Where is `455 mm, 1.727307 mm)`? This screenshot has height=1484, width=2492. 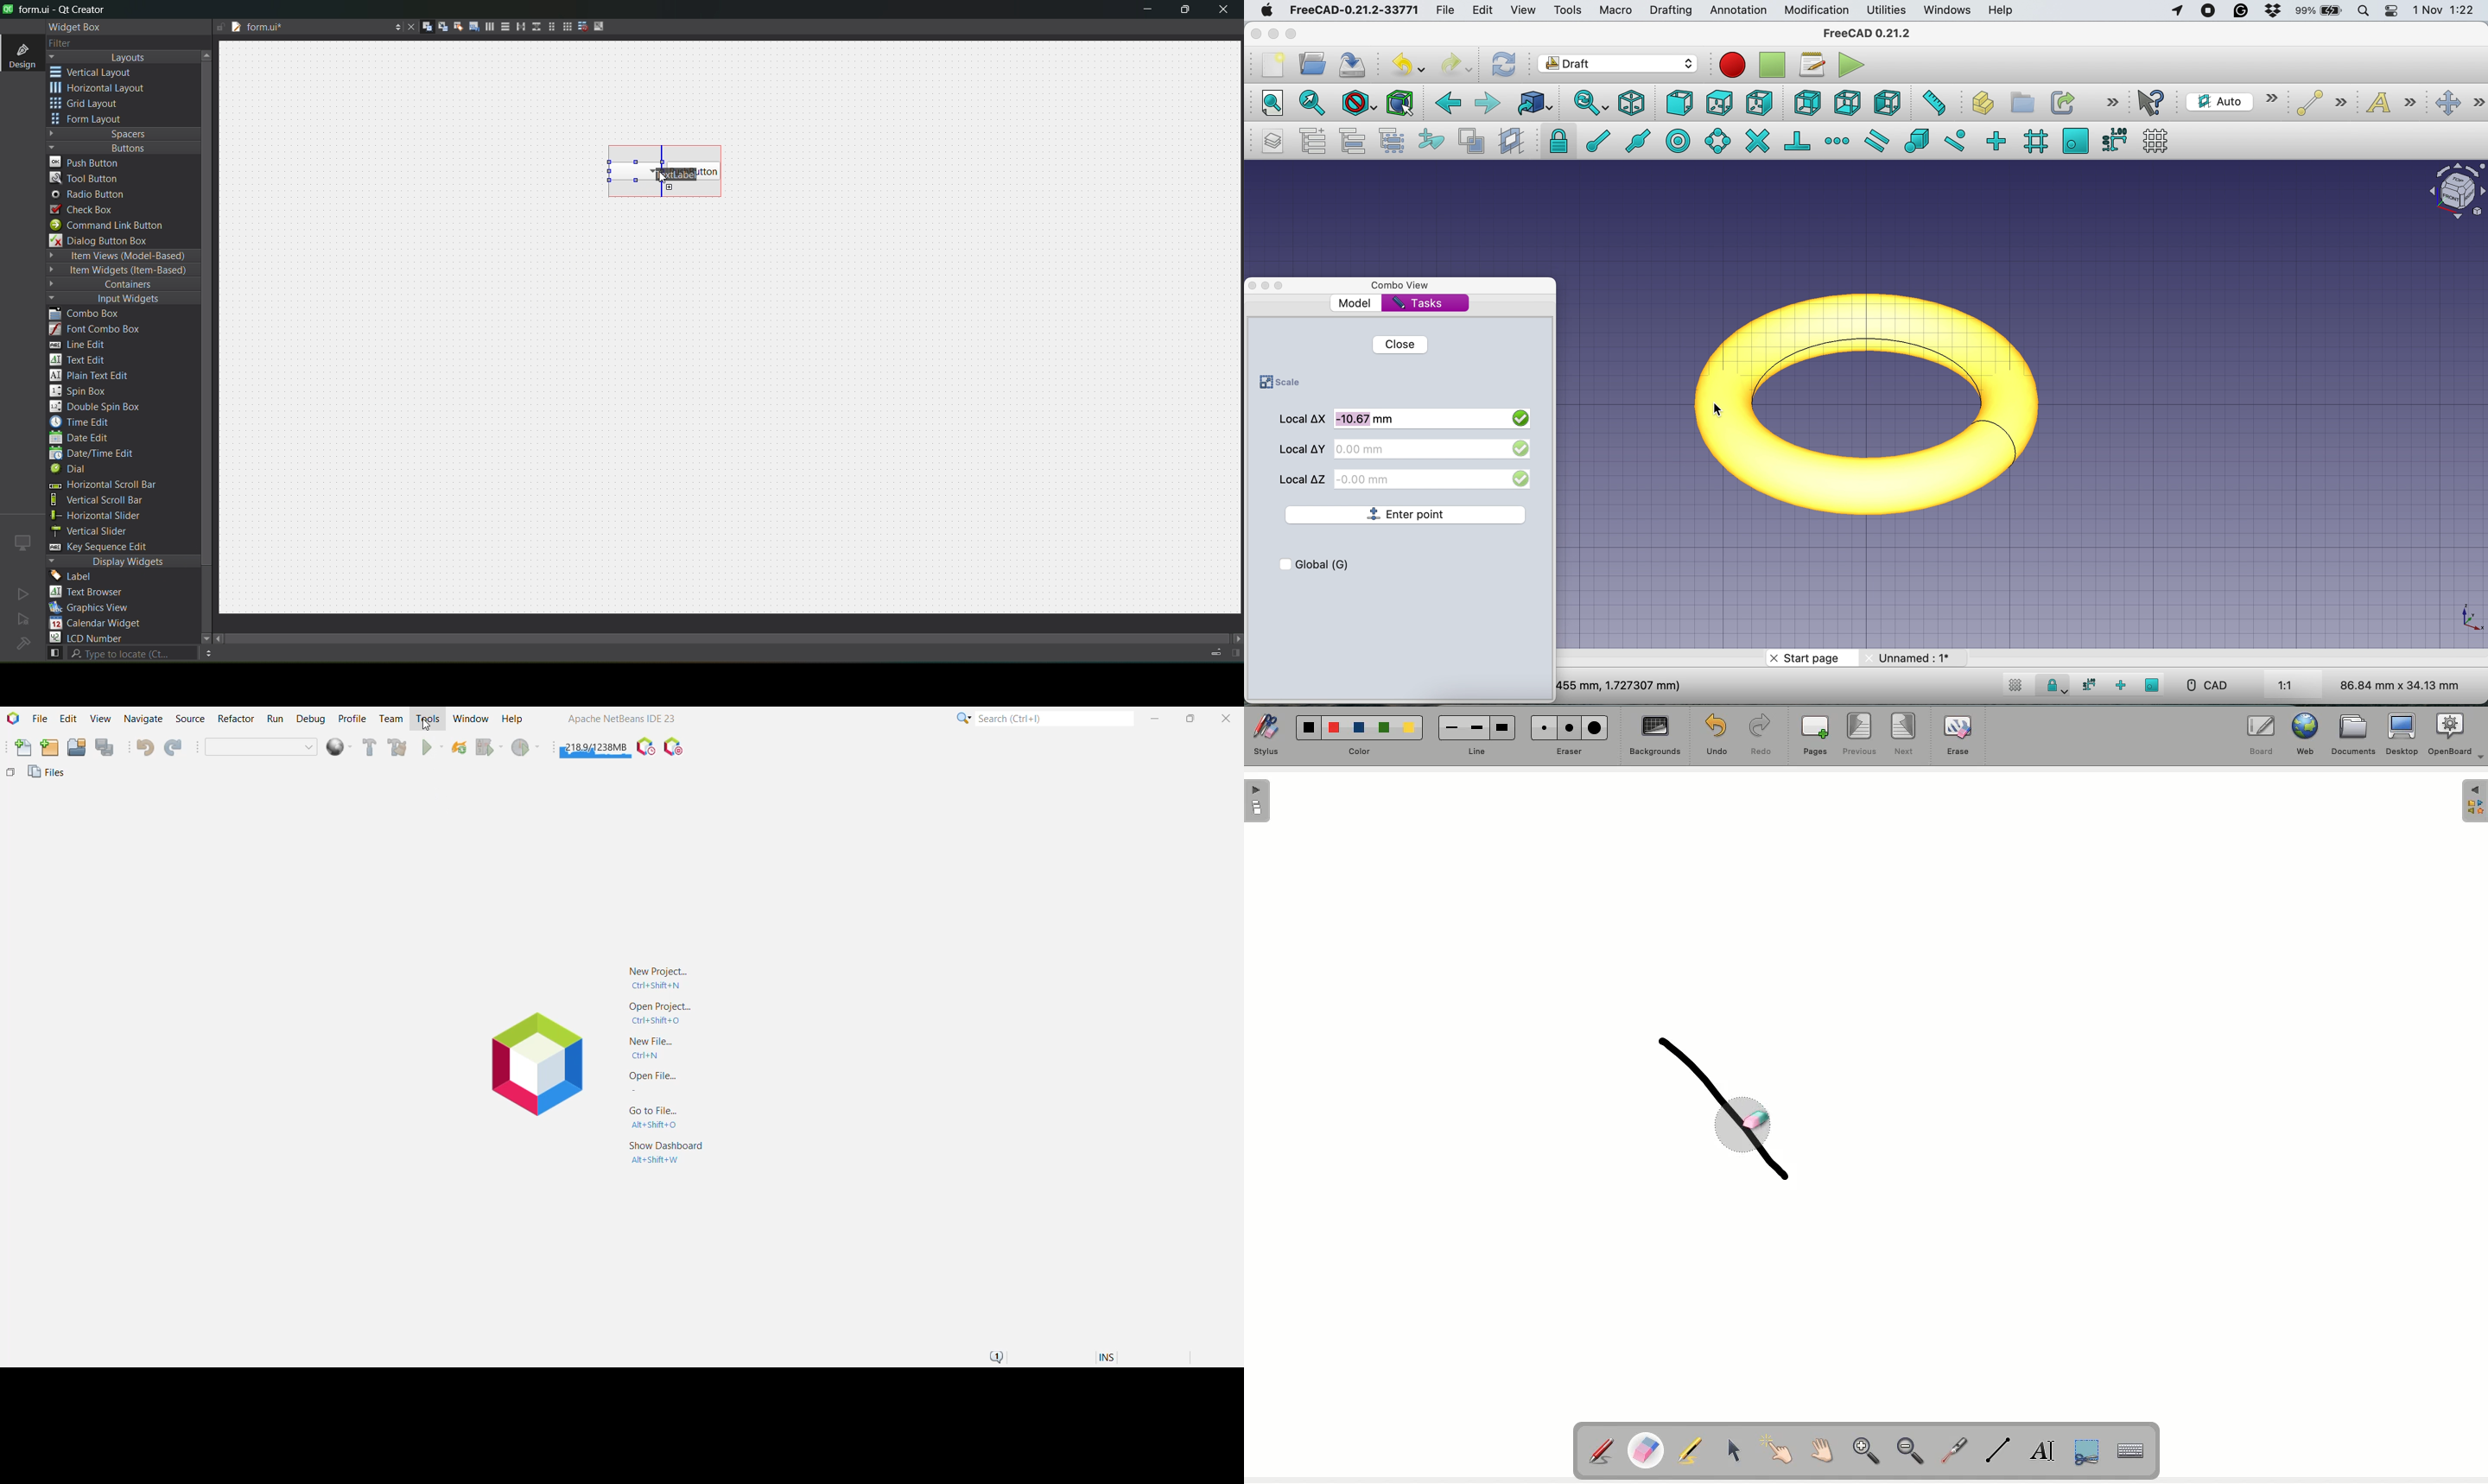
455 mm, 1.727307 mm) is located at coordinates (1620, 685).